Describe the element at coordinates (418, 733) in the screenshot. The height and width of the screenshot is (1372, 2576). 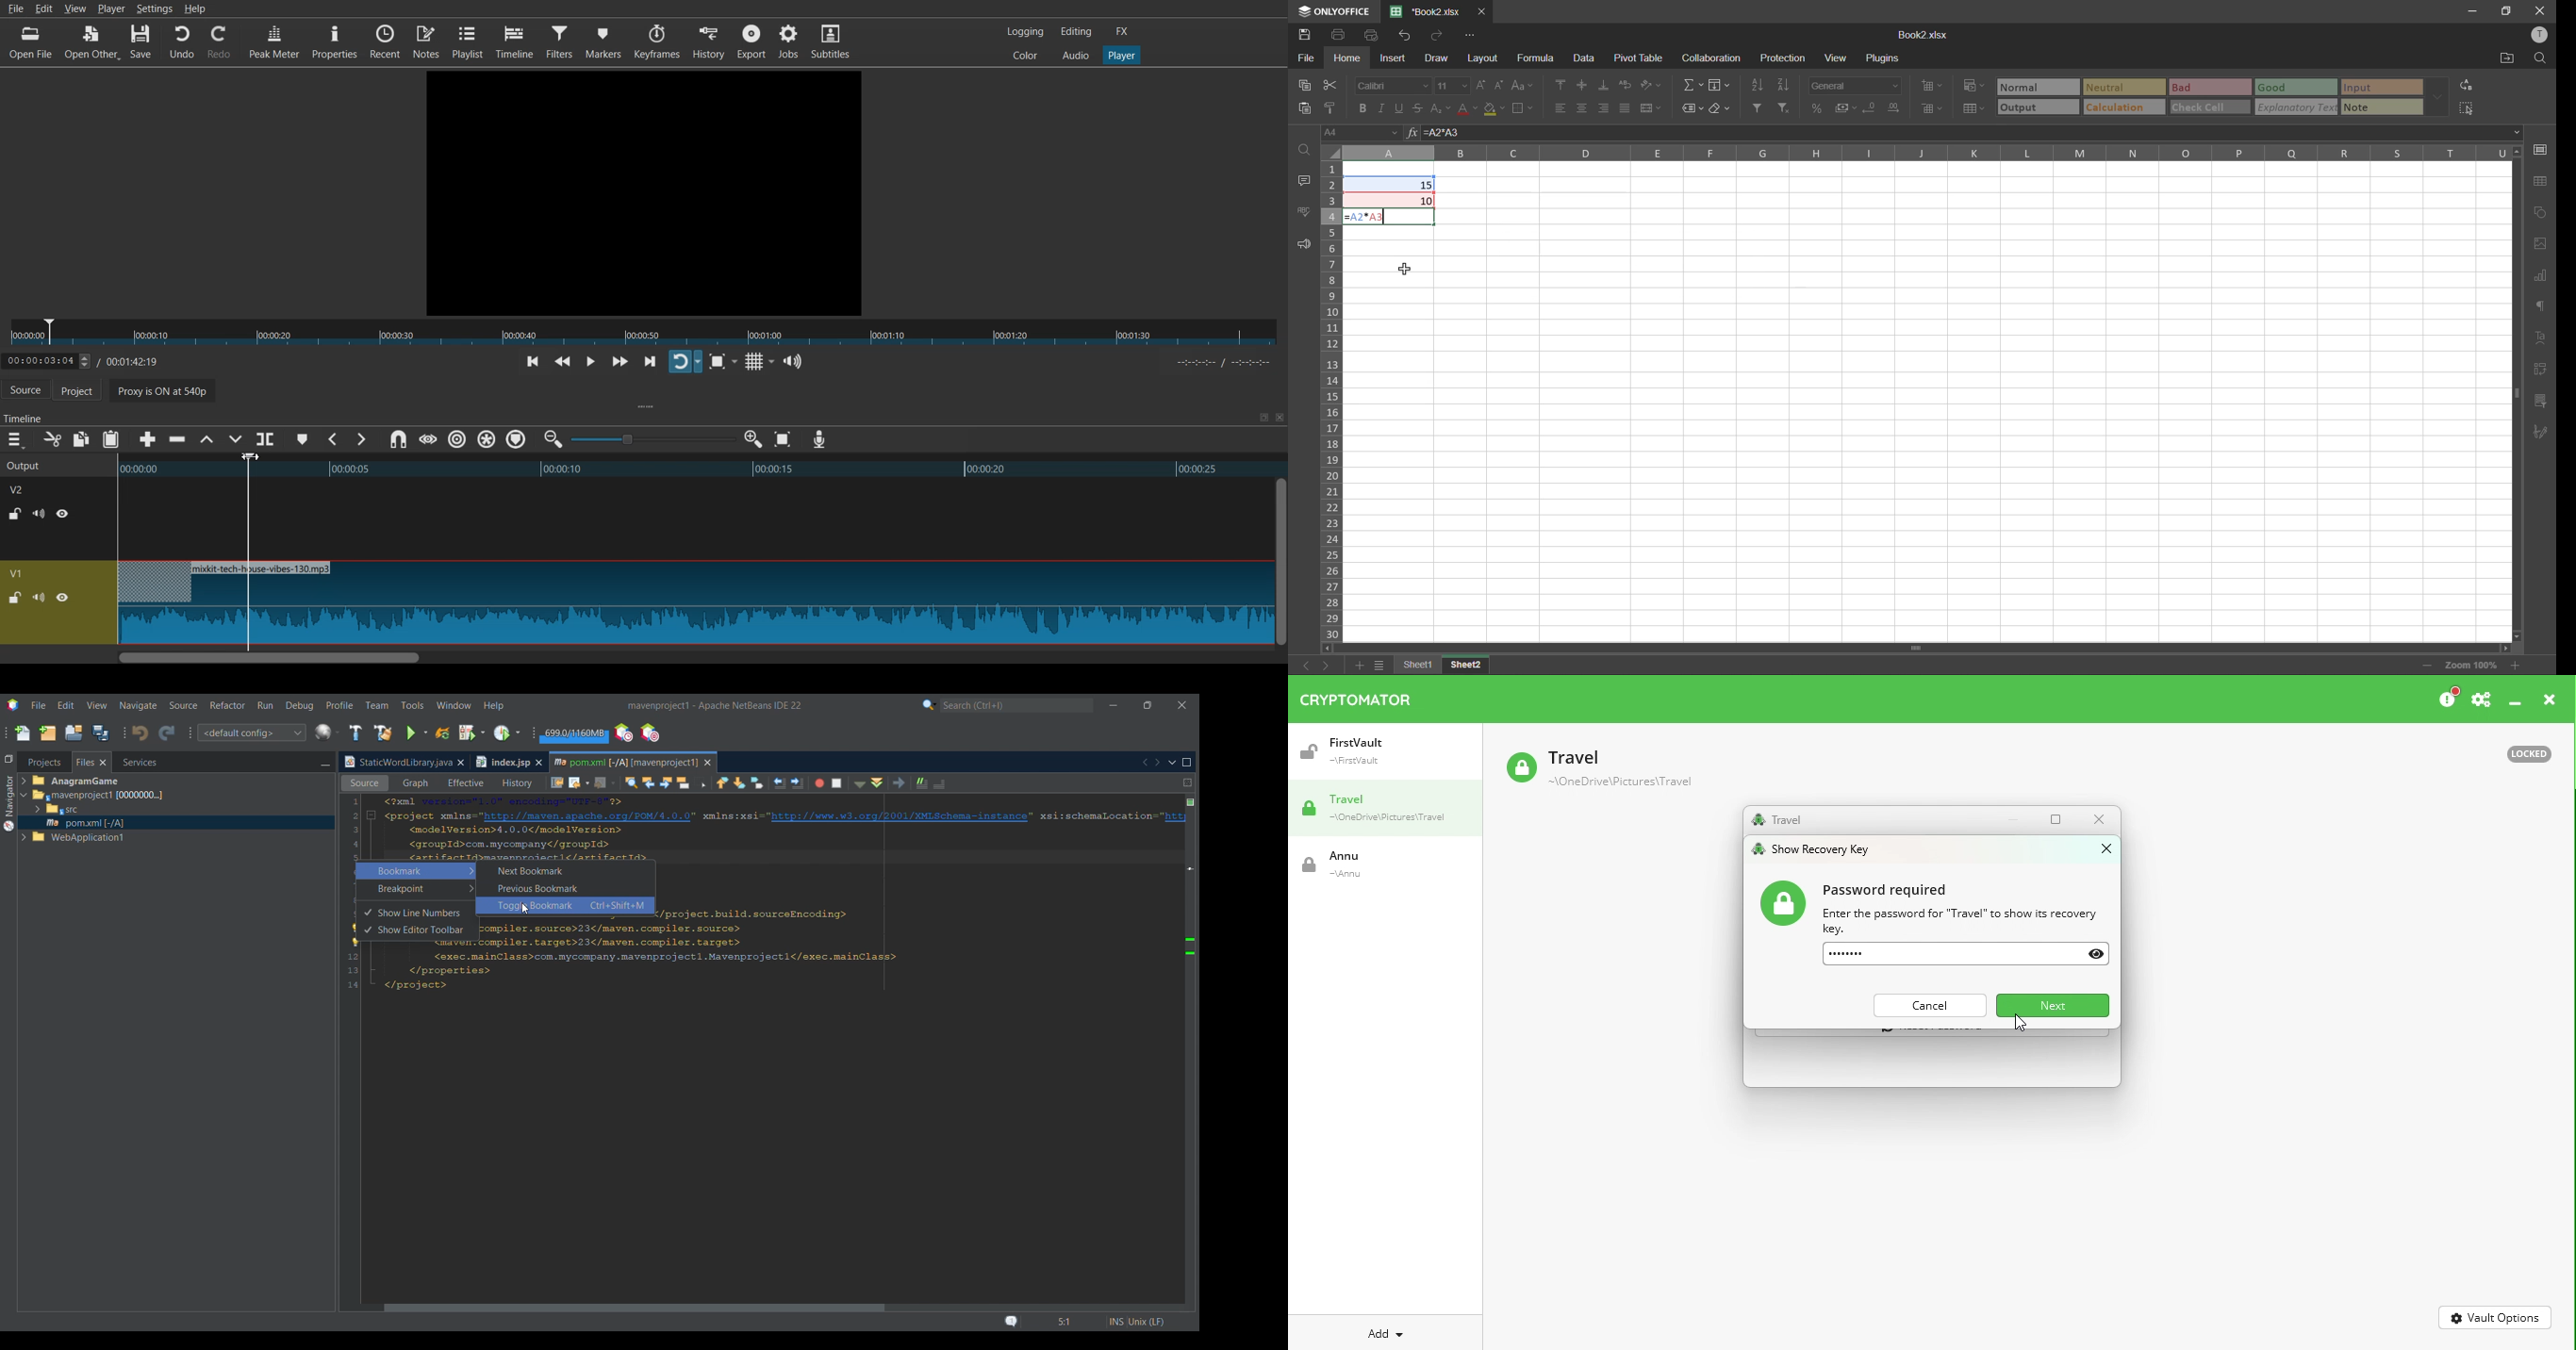
I see `Run main project options` at that location.